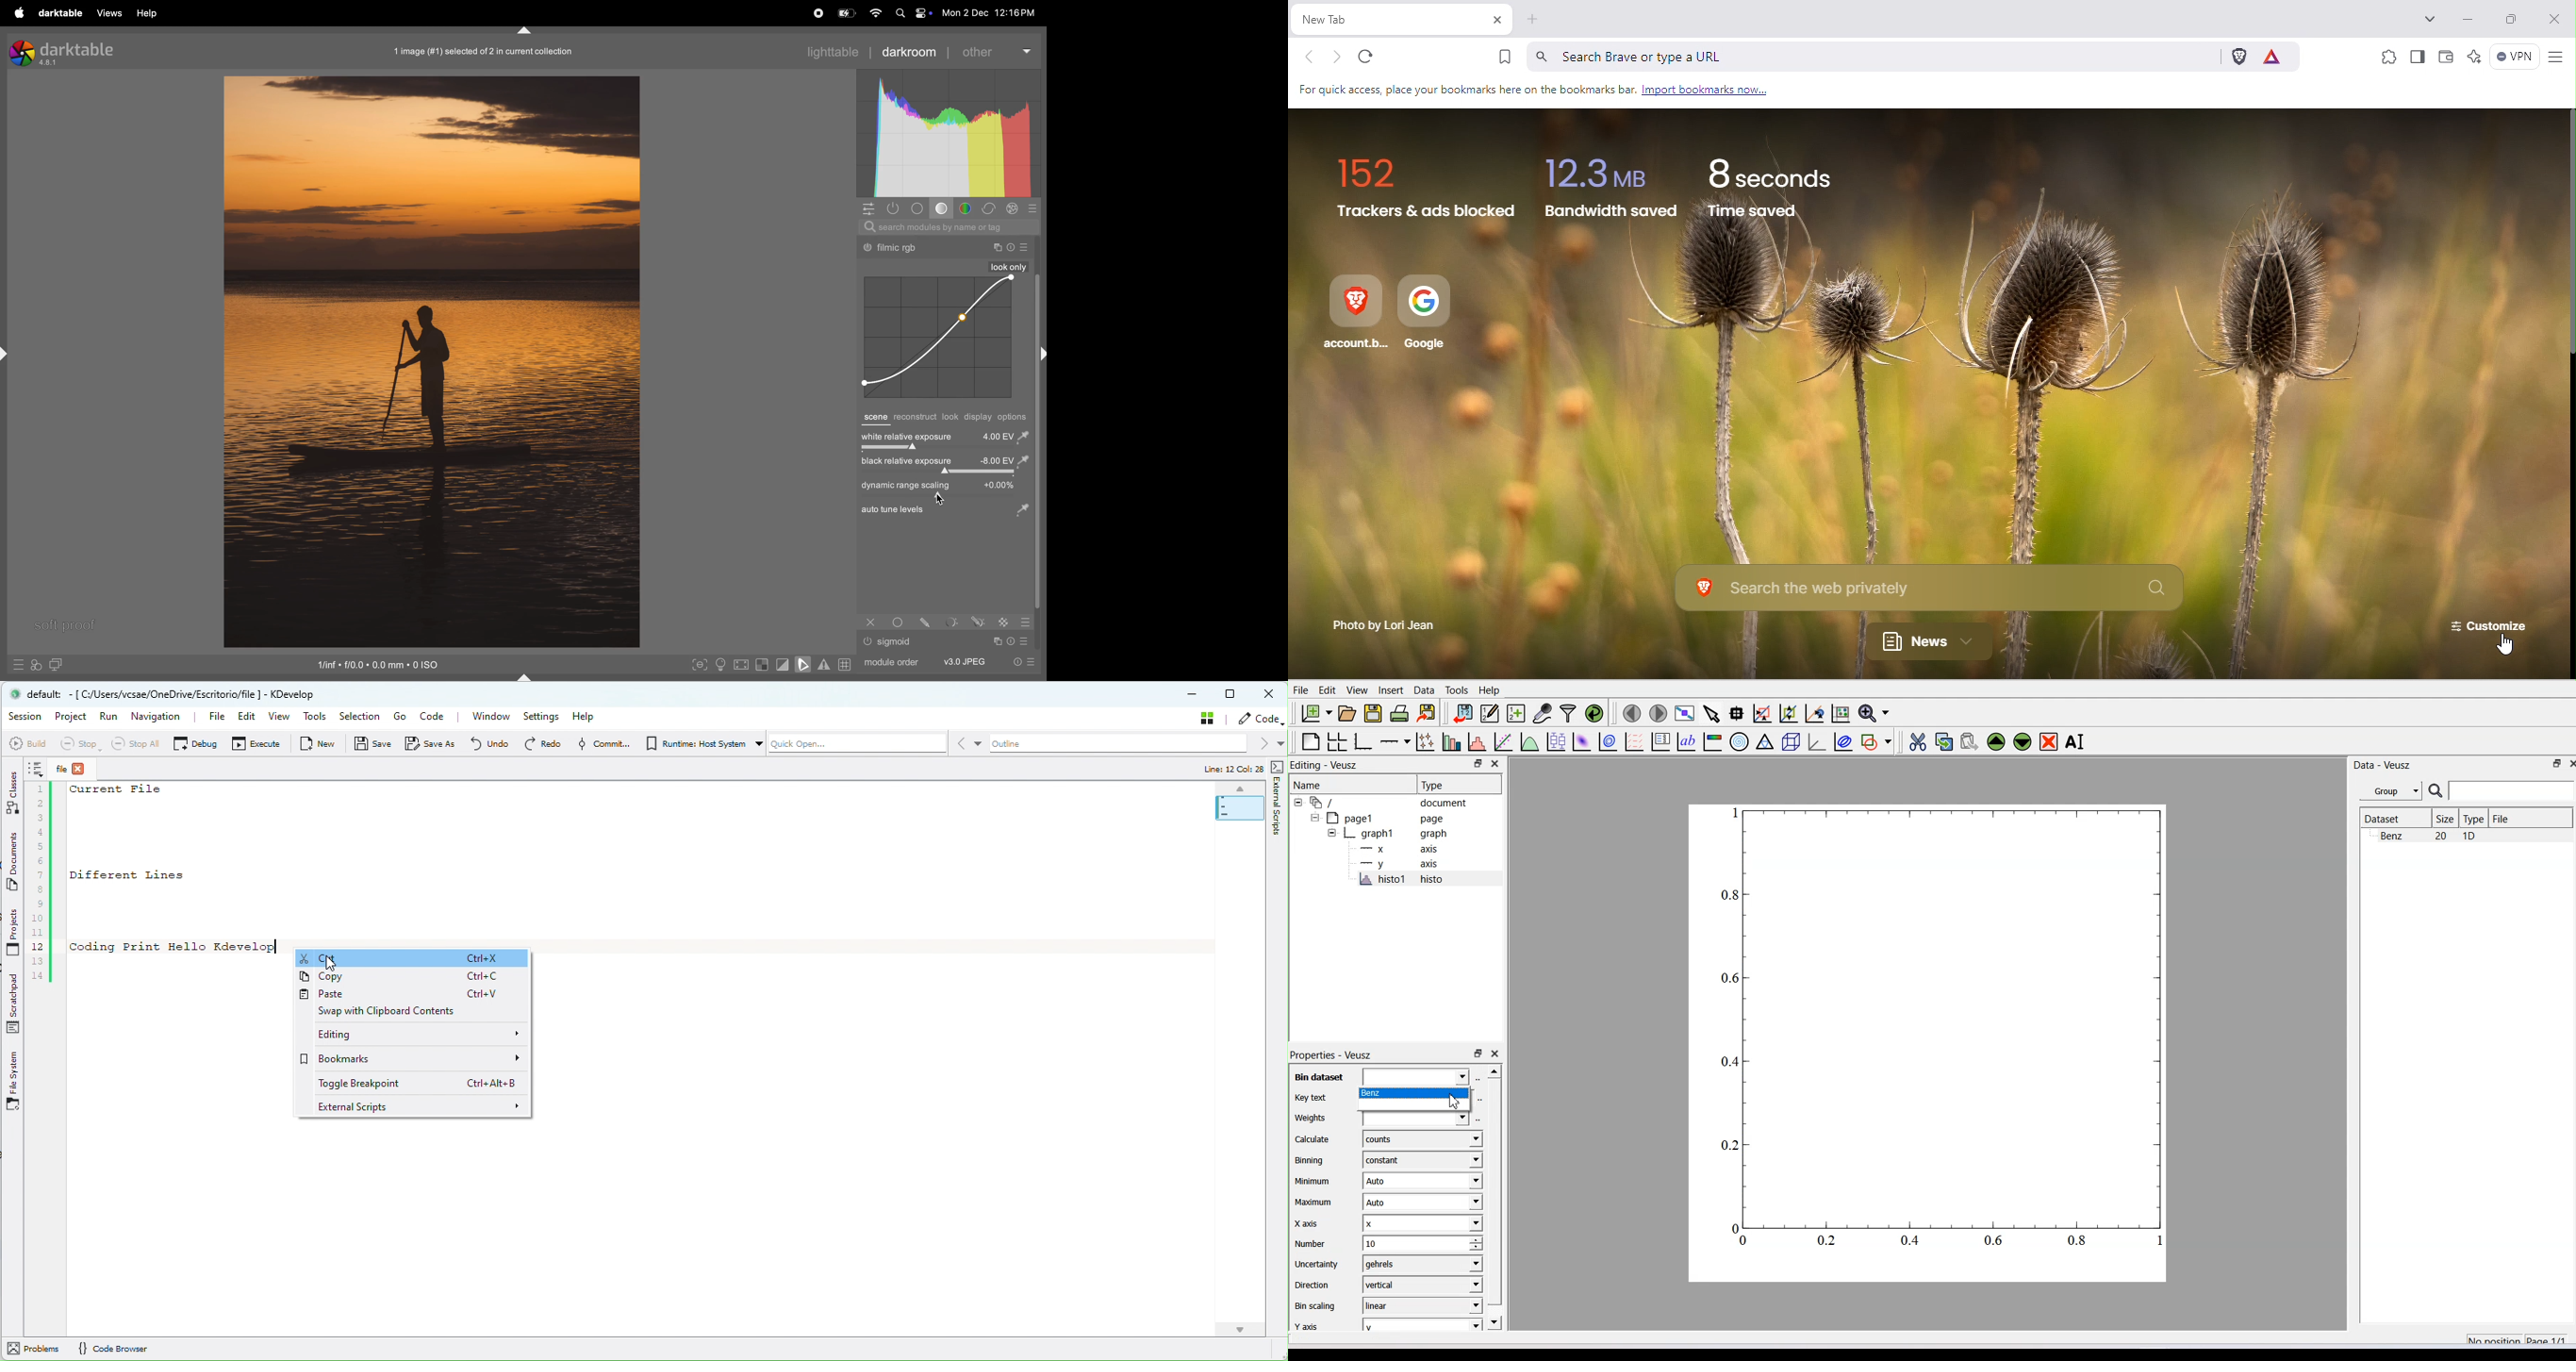 Image resolution: width=2576 pixels, height=1372 pixels. Describe the element at coordinates (432, 363) in the screenshot. I see `` at that location.